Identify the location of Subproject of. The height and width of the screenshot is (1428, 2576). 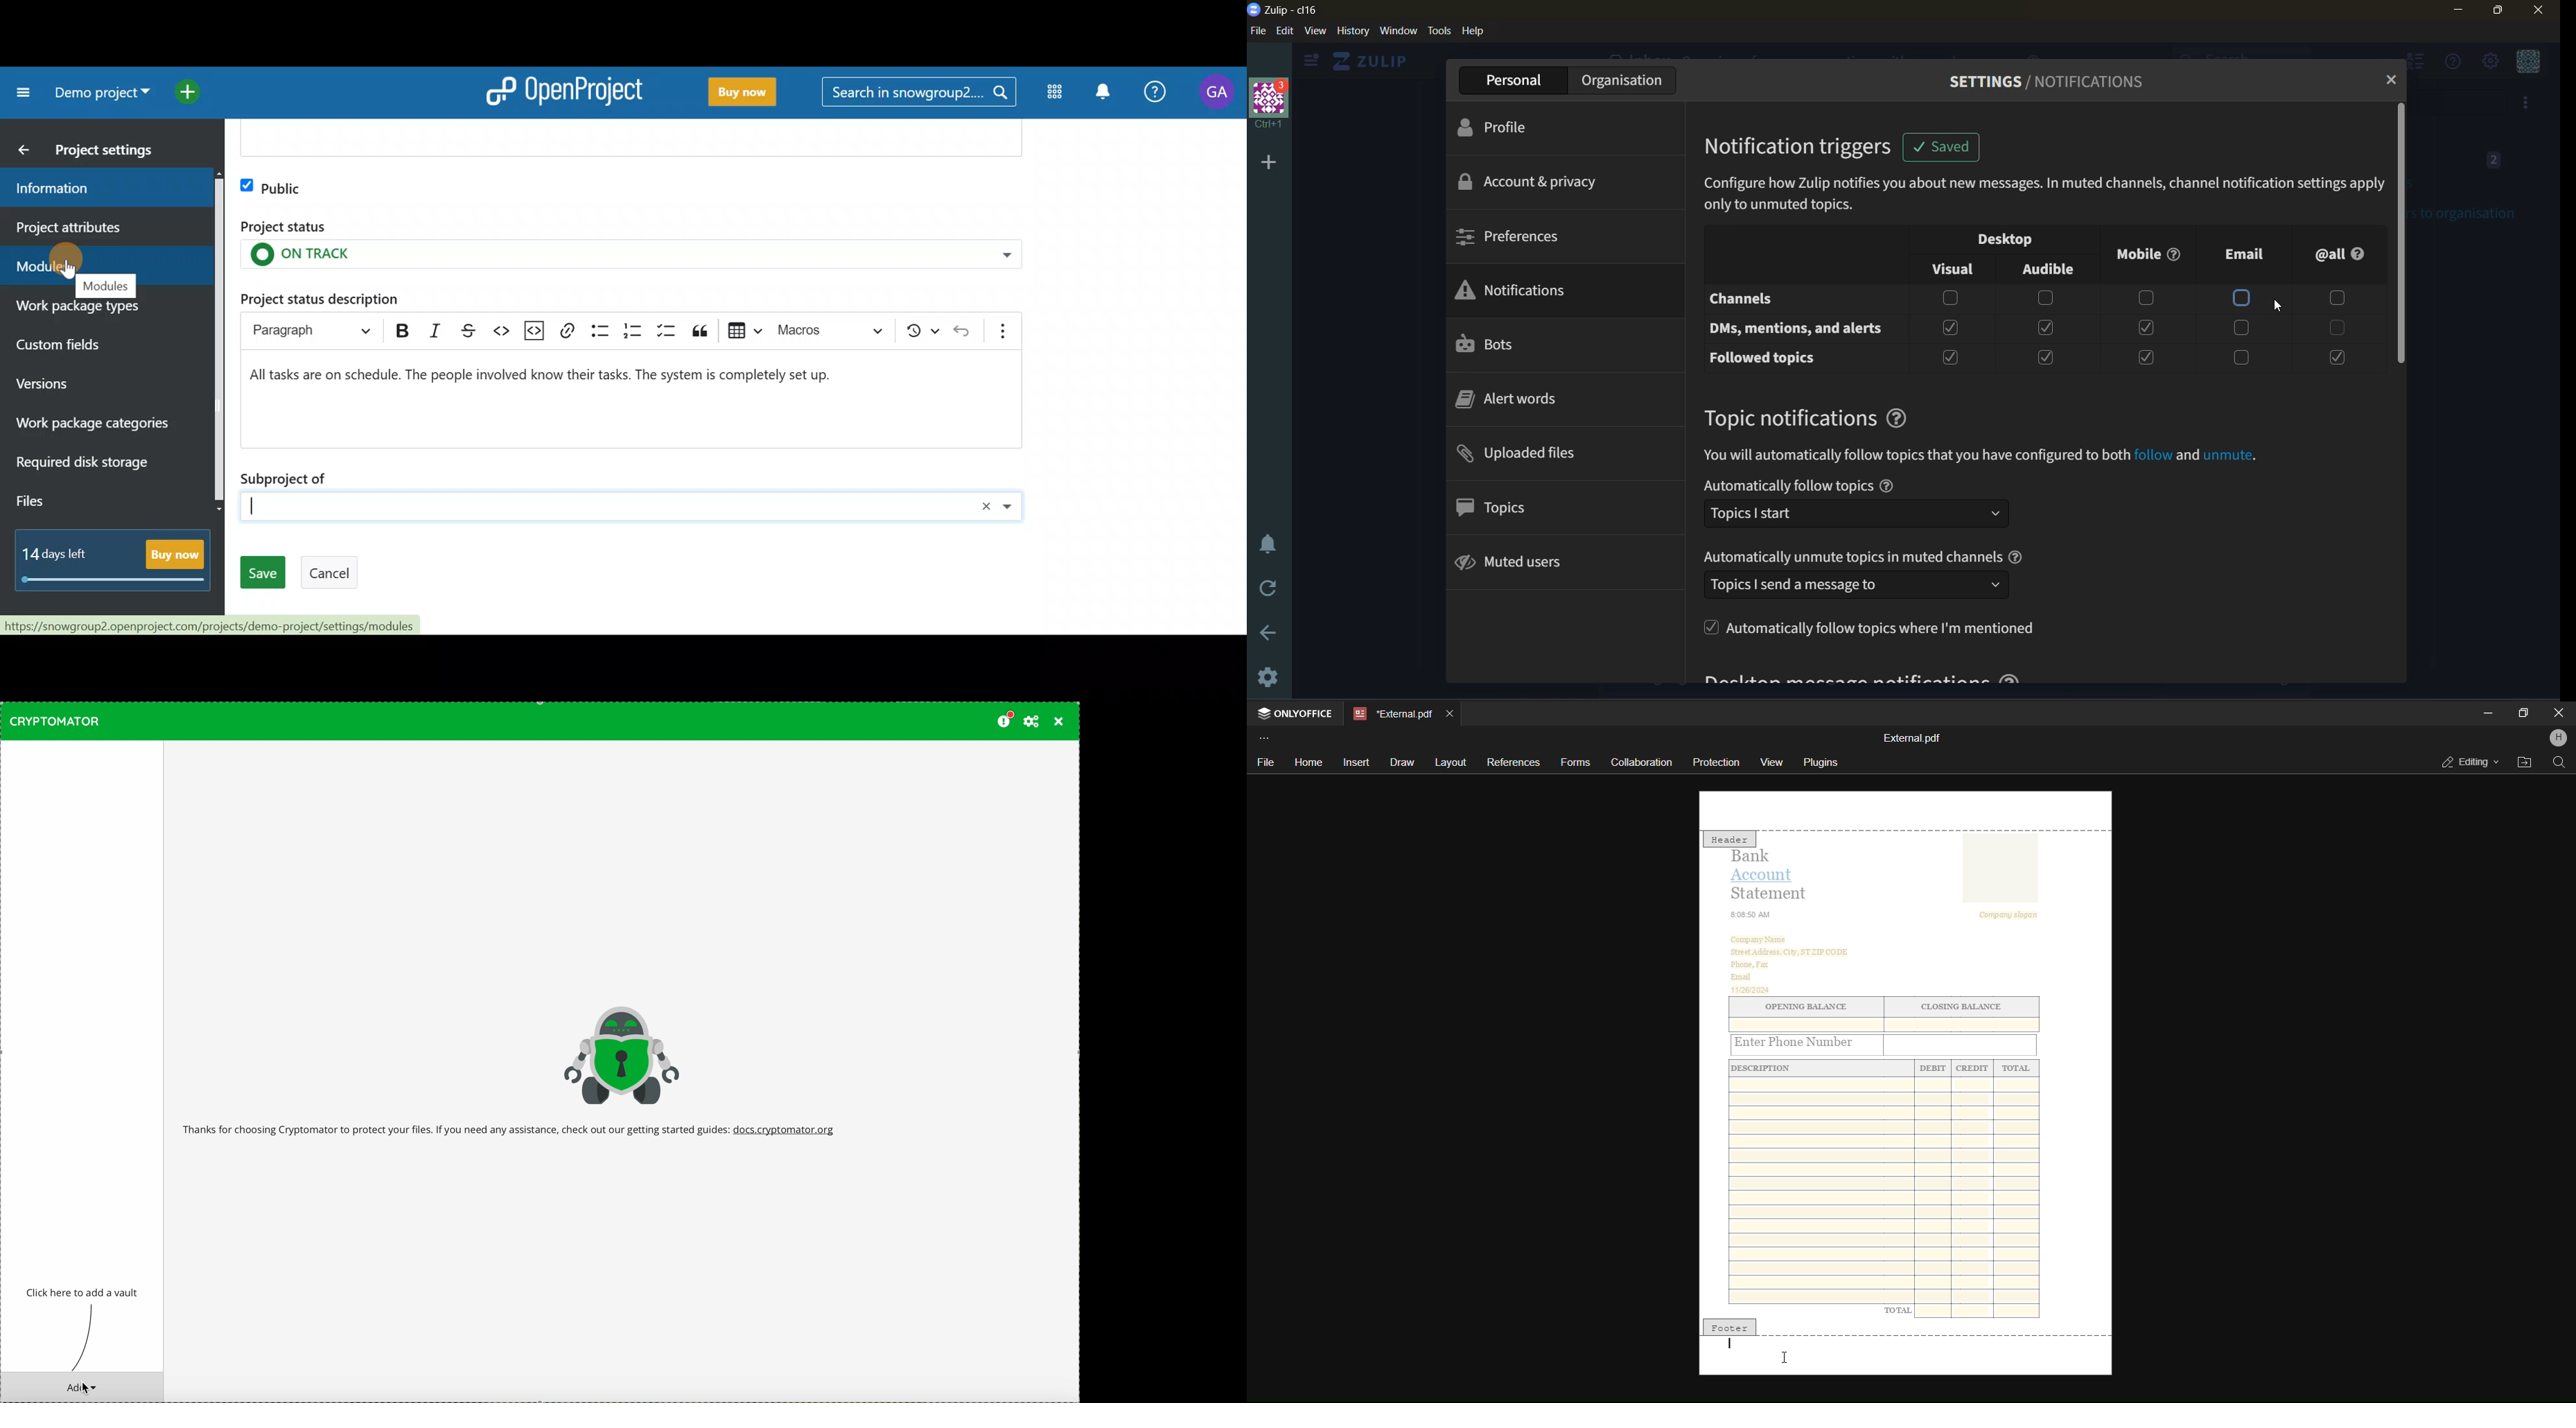
(633, 492).